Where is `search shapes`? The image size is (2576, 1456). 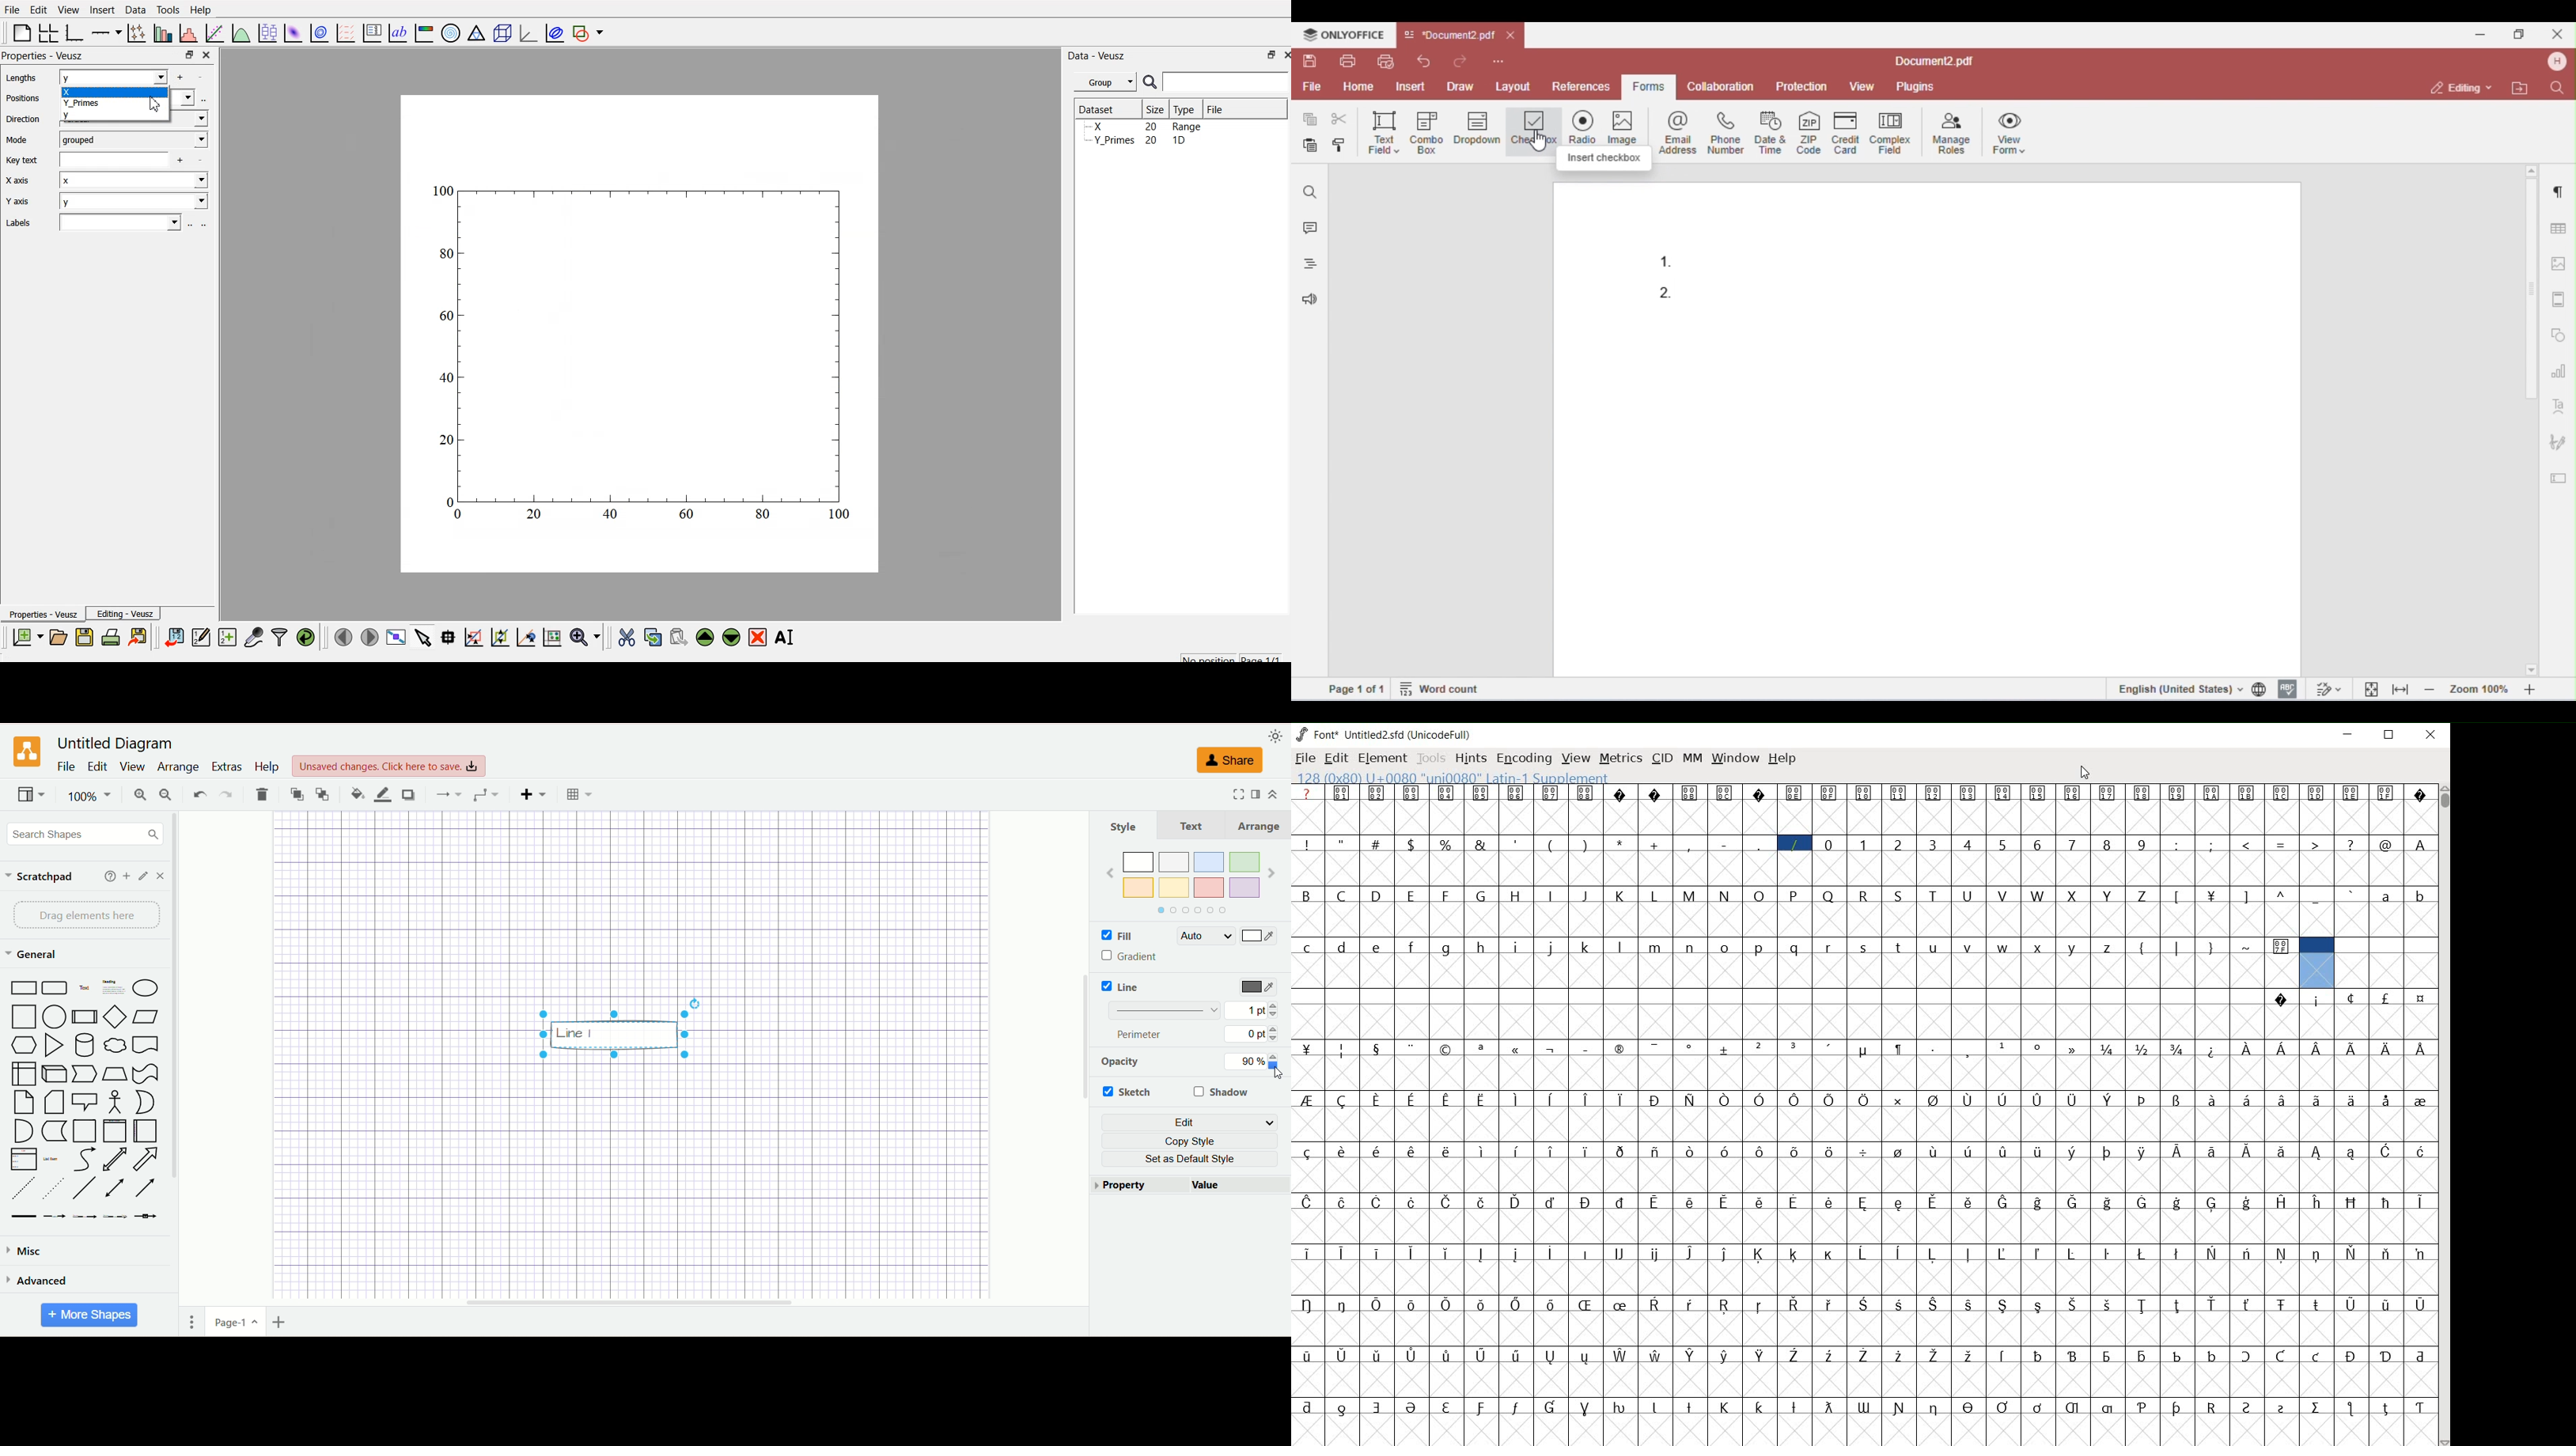
search shapes is located at coordinates (81, 833).